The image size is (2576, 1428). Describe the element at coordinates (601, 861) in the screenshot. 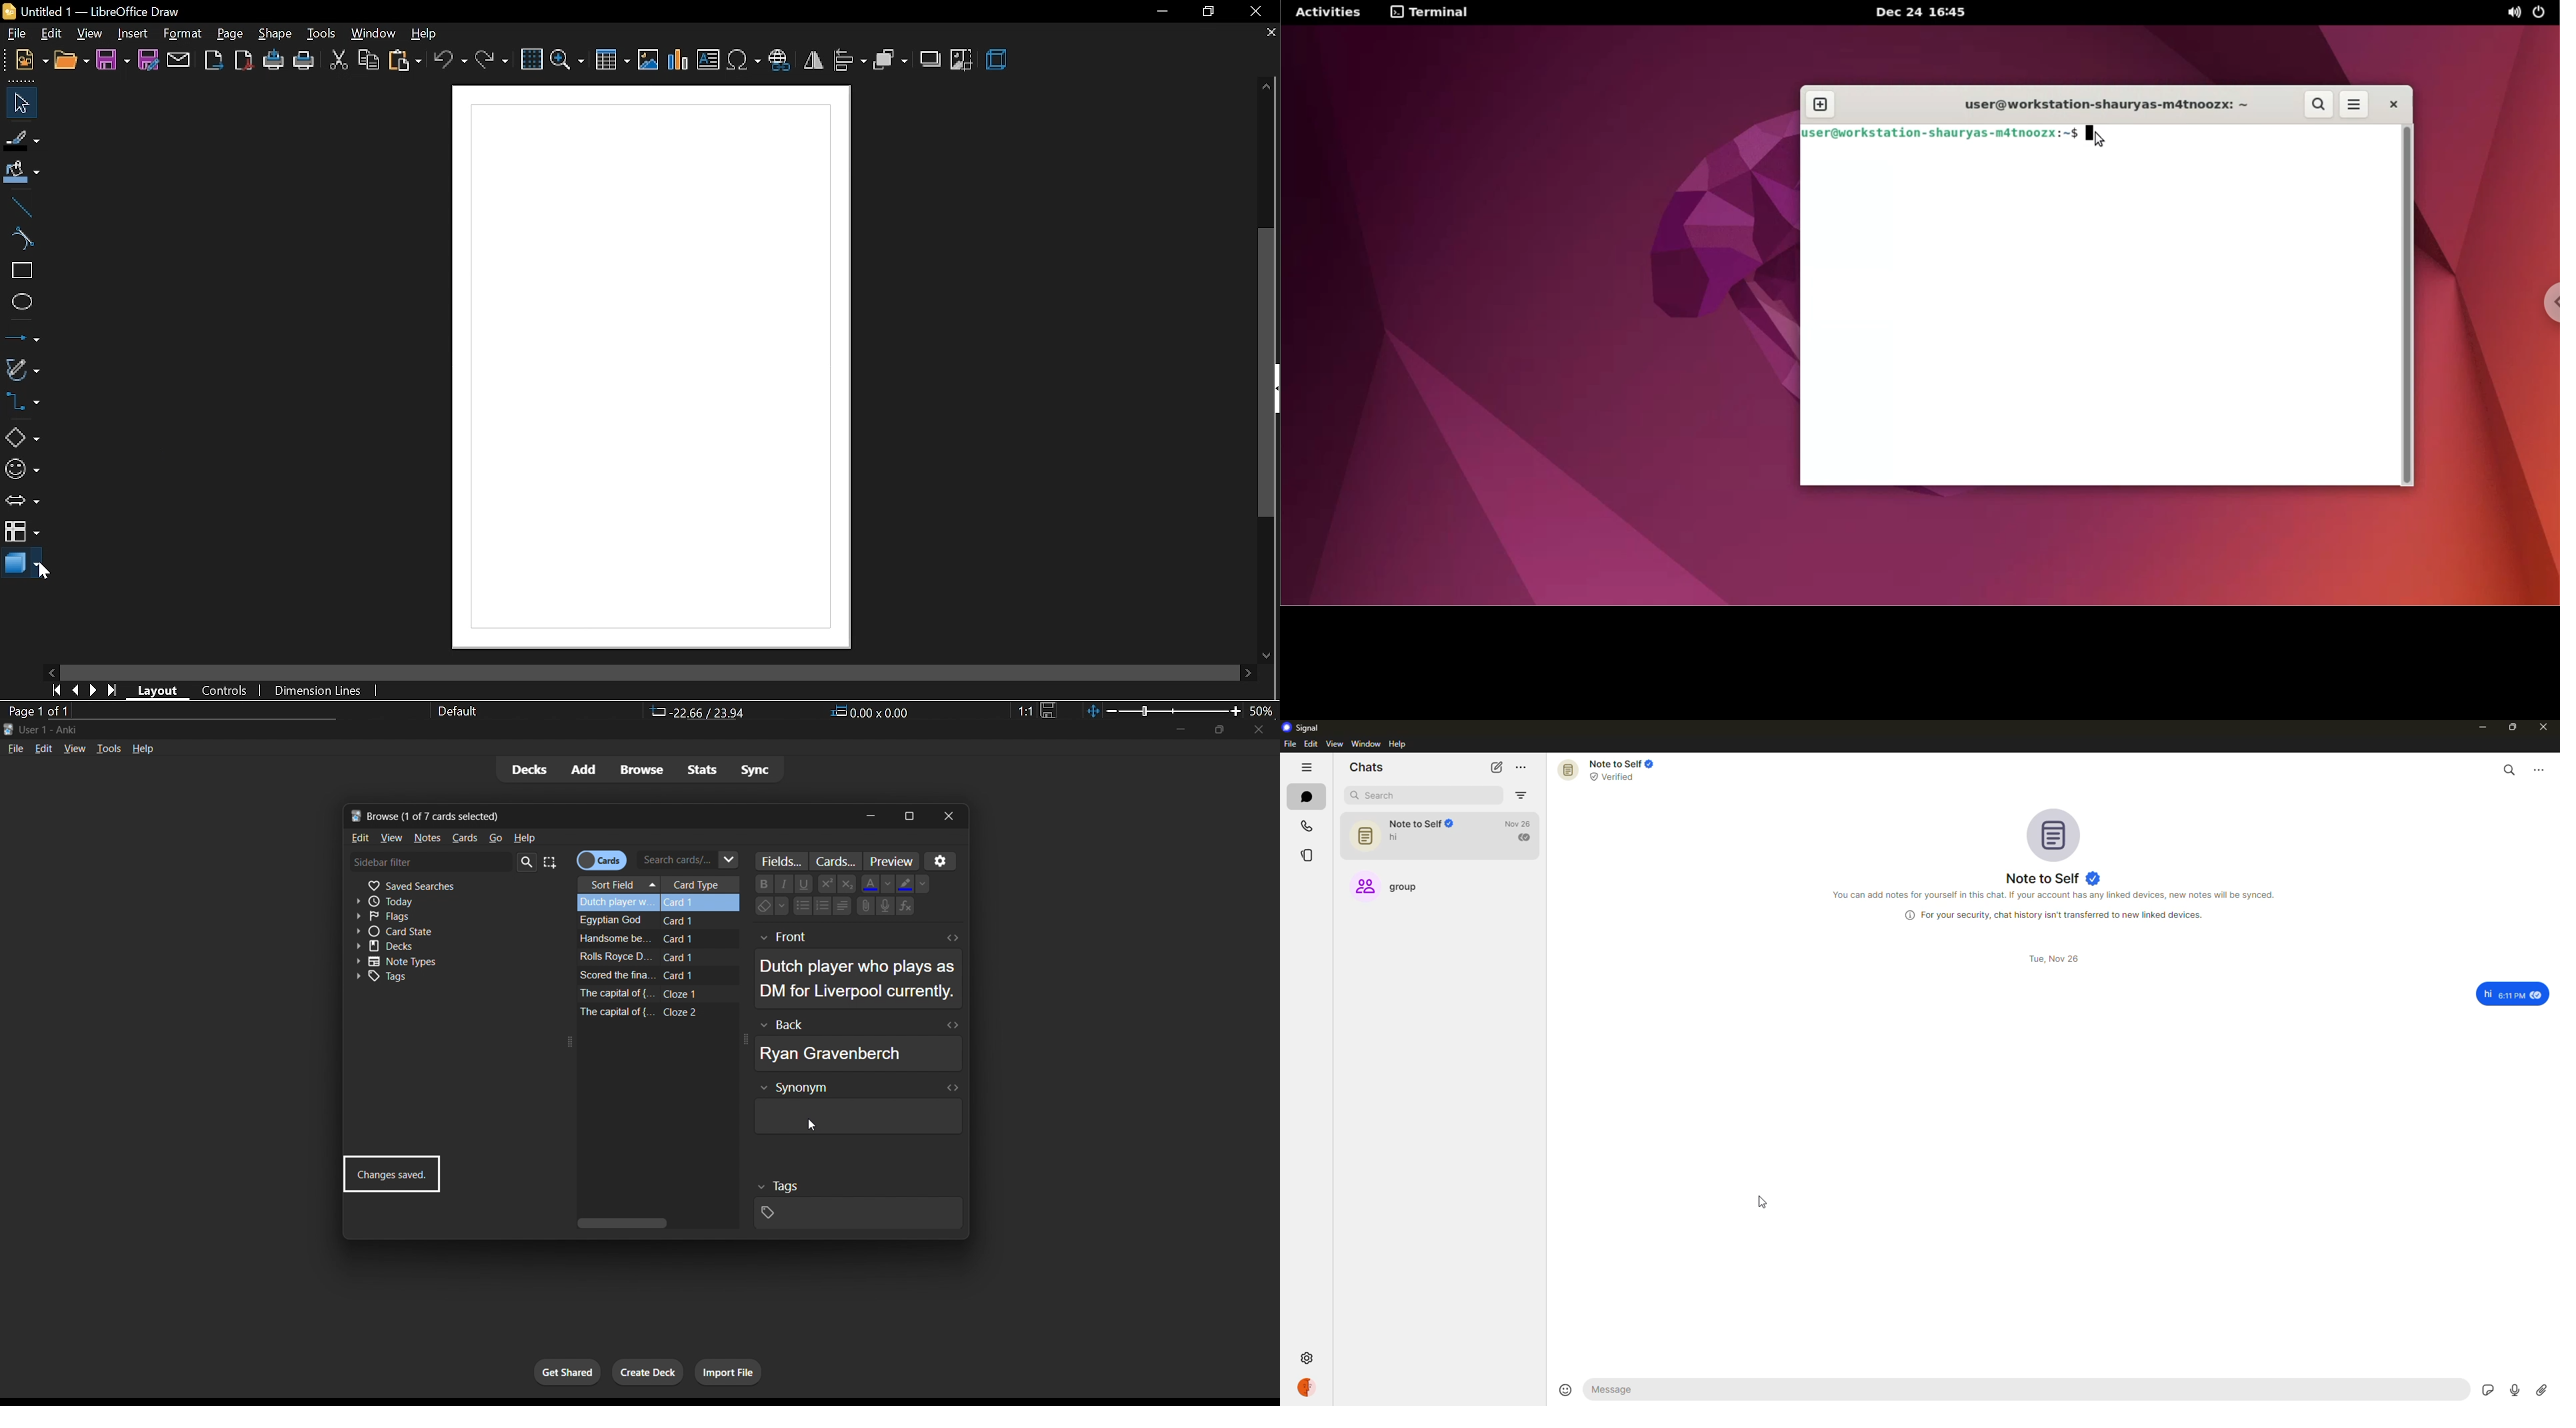

I see `cards/notes toggle` at that location.